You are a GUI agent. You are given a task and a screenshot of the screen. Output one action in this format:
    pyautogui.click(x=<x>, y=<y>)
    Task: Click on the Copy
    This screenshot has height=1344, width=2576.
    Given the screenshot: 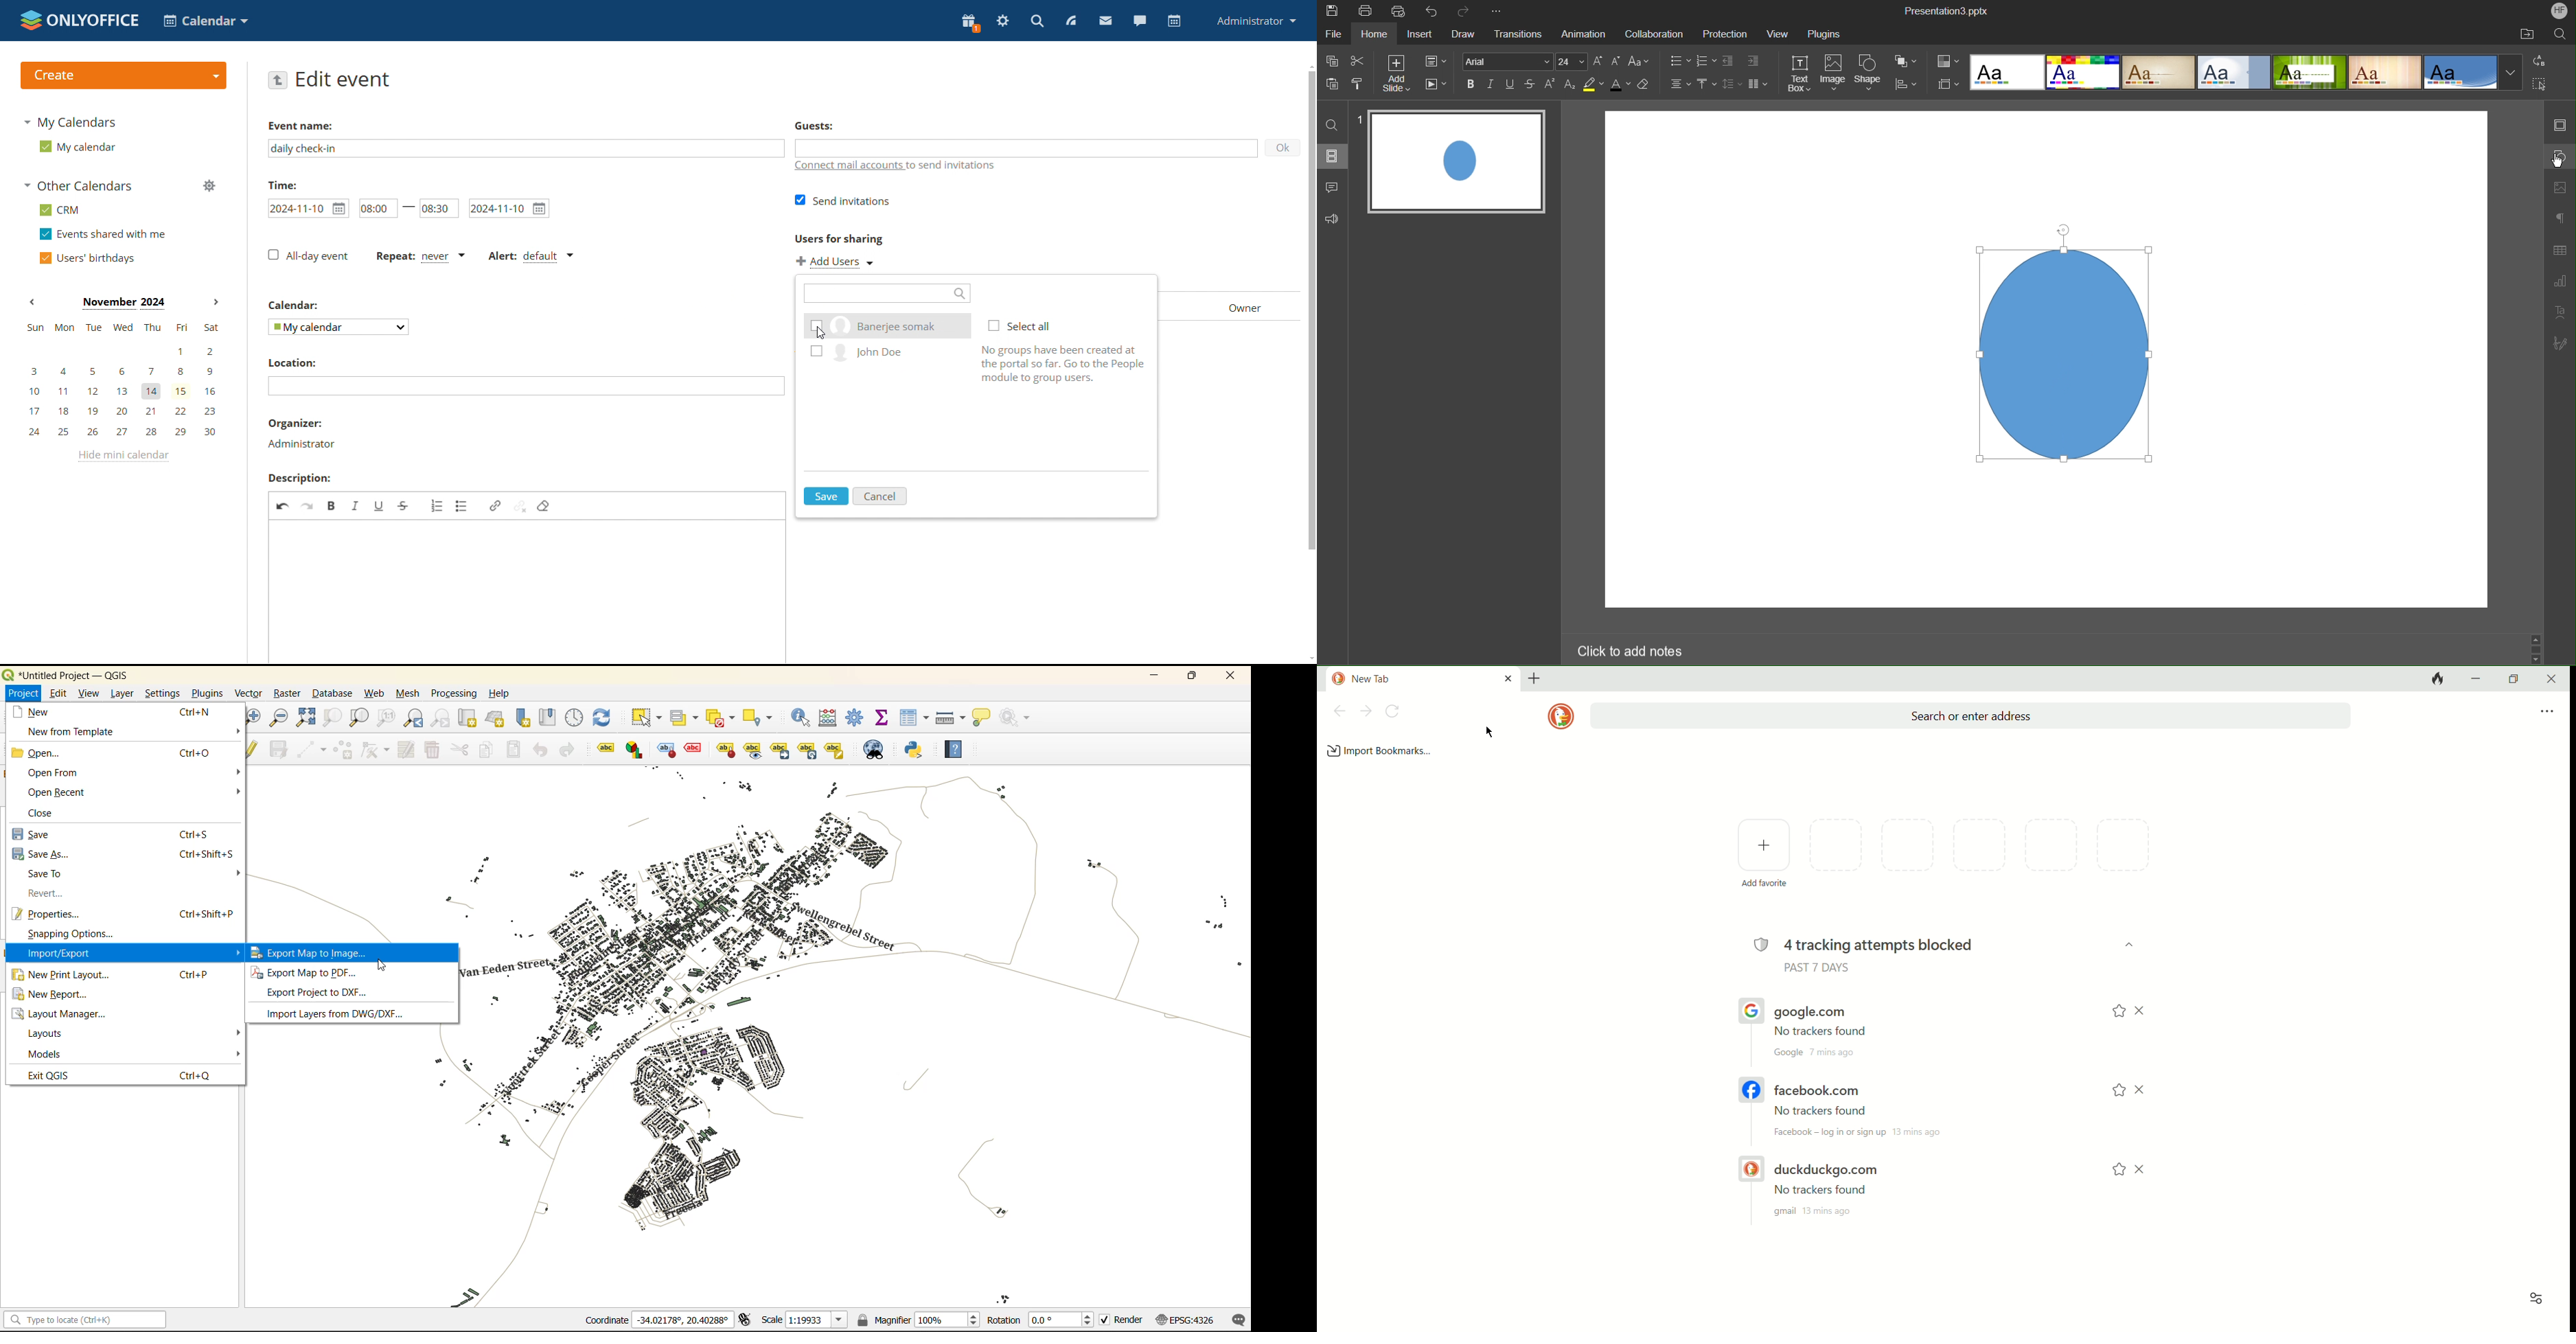 What is the action you would take?
    pyautogui.click(x=1333, y=60)
    